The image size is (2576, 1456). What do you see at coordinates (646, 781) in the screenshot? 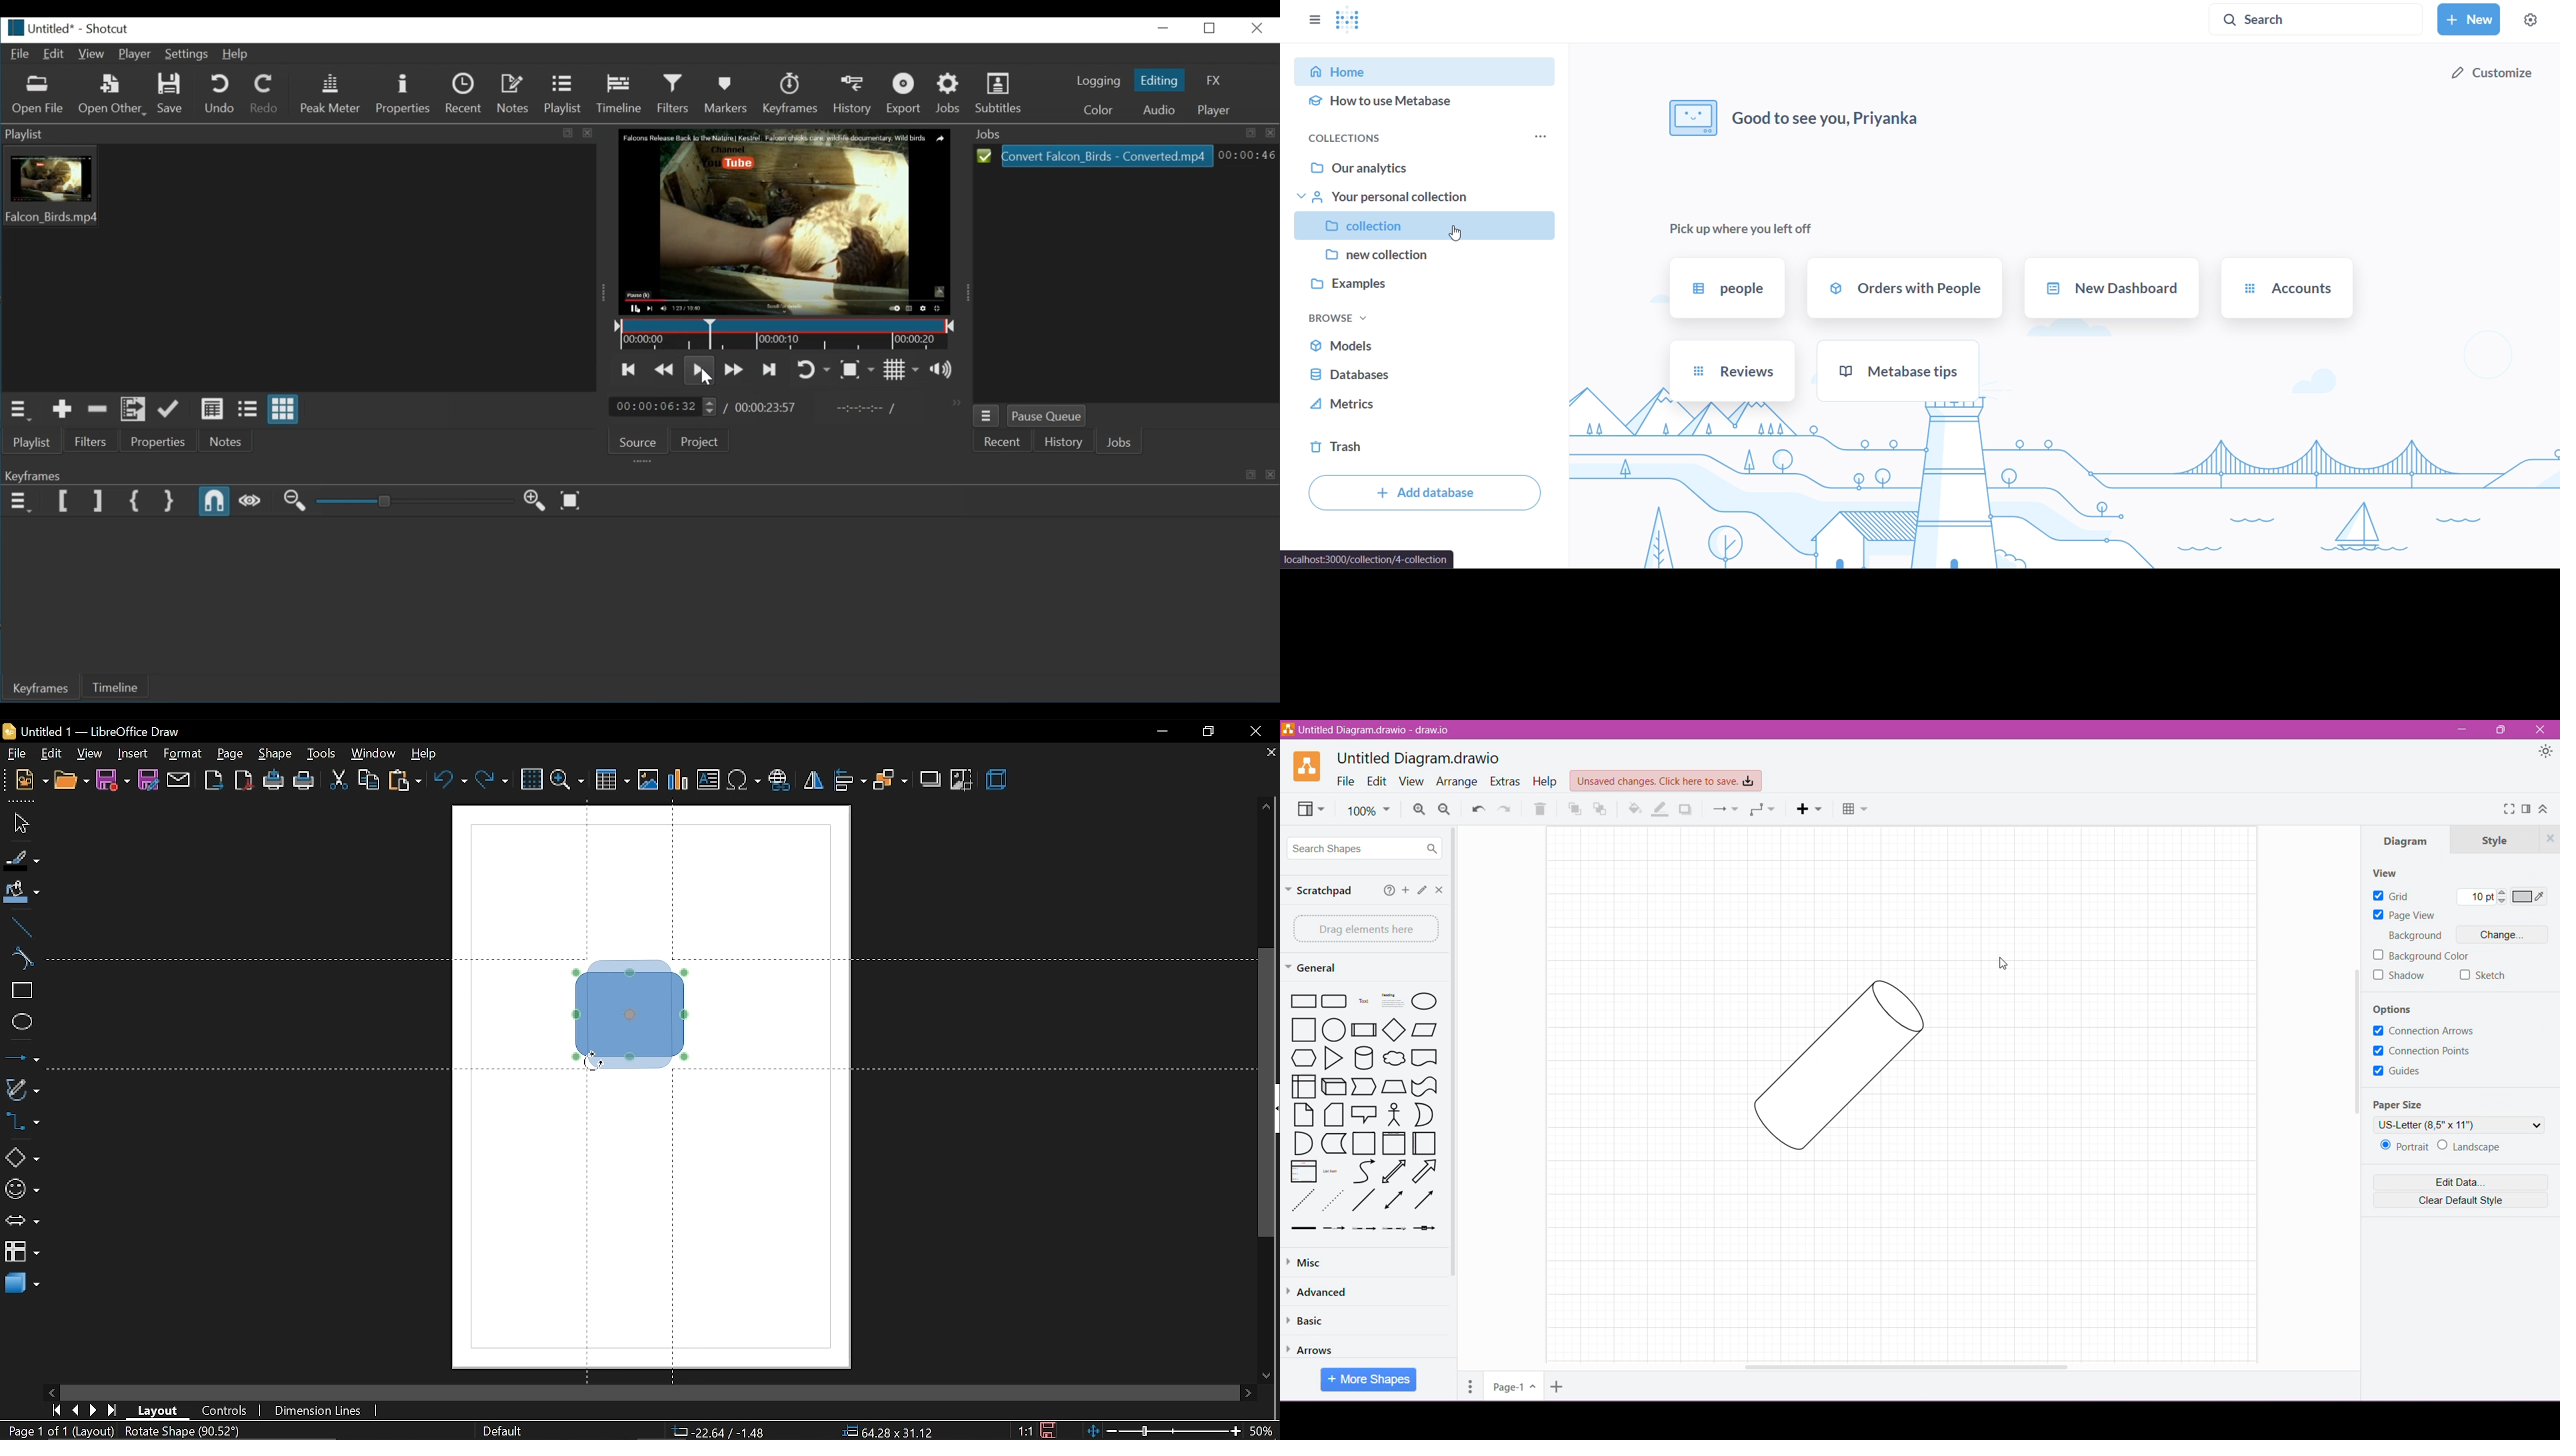
I see `insert image` at bounding box center [646, 781].